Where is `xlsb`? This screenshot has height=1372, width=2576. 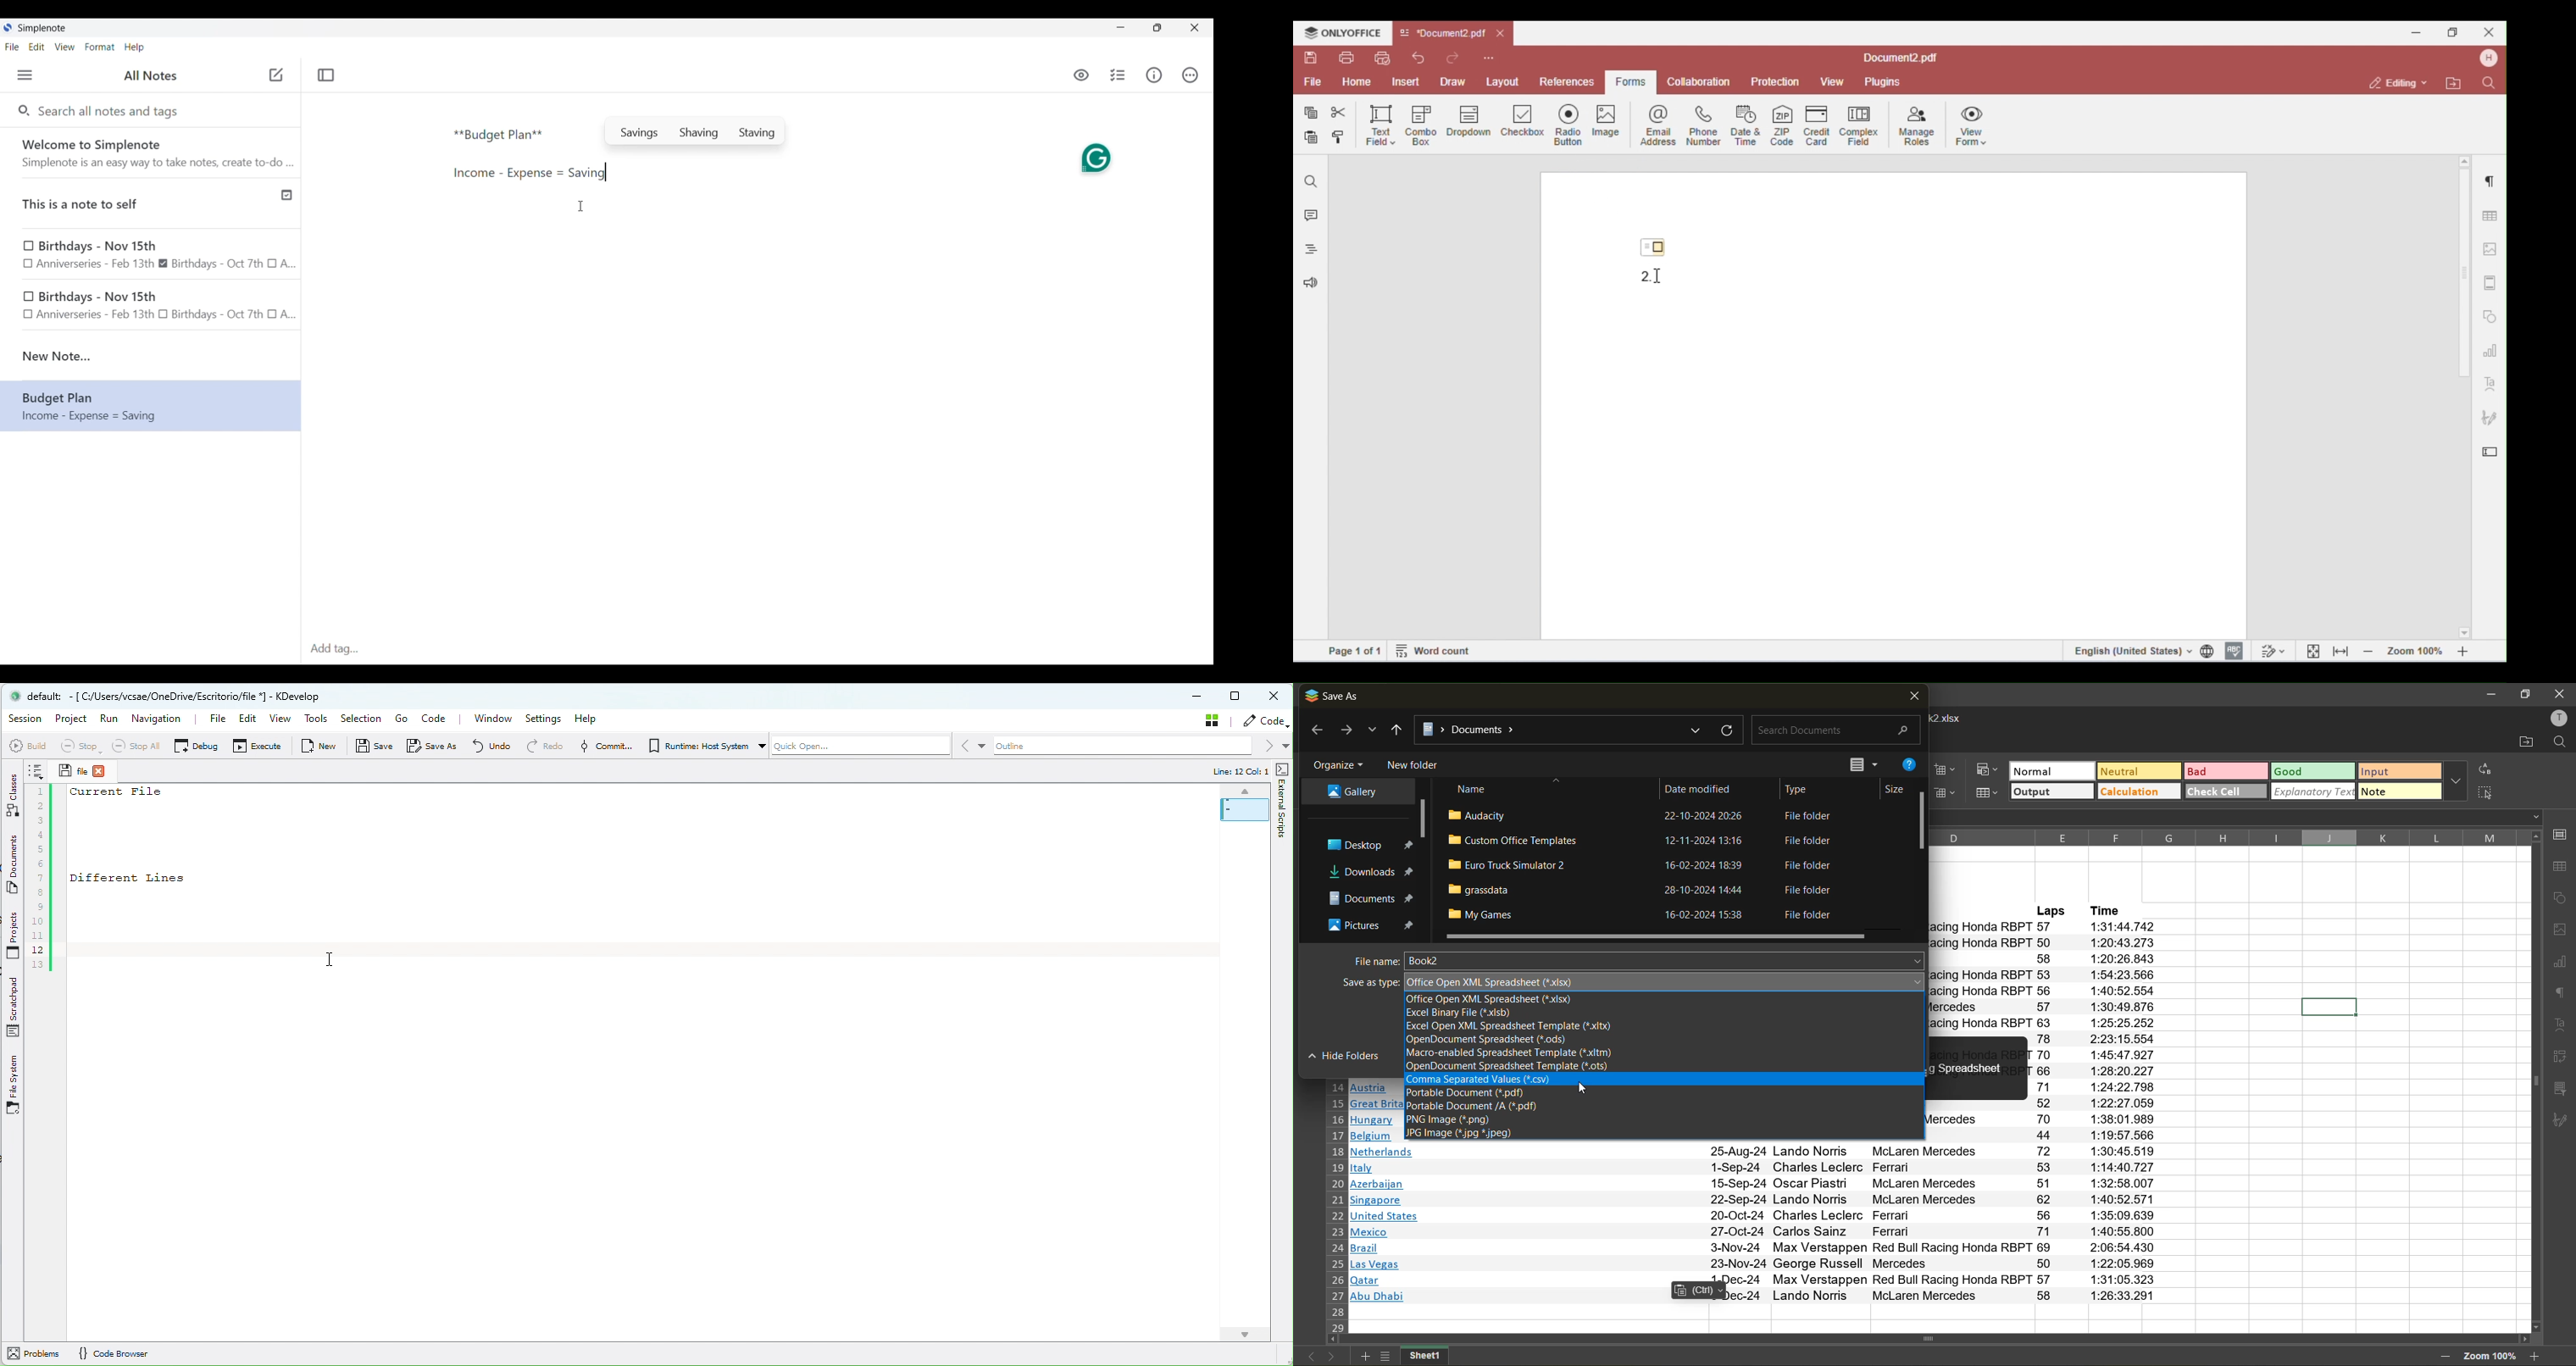
xlsb is located at coordinates (1463, 1013).